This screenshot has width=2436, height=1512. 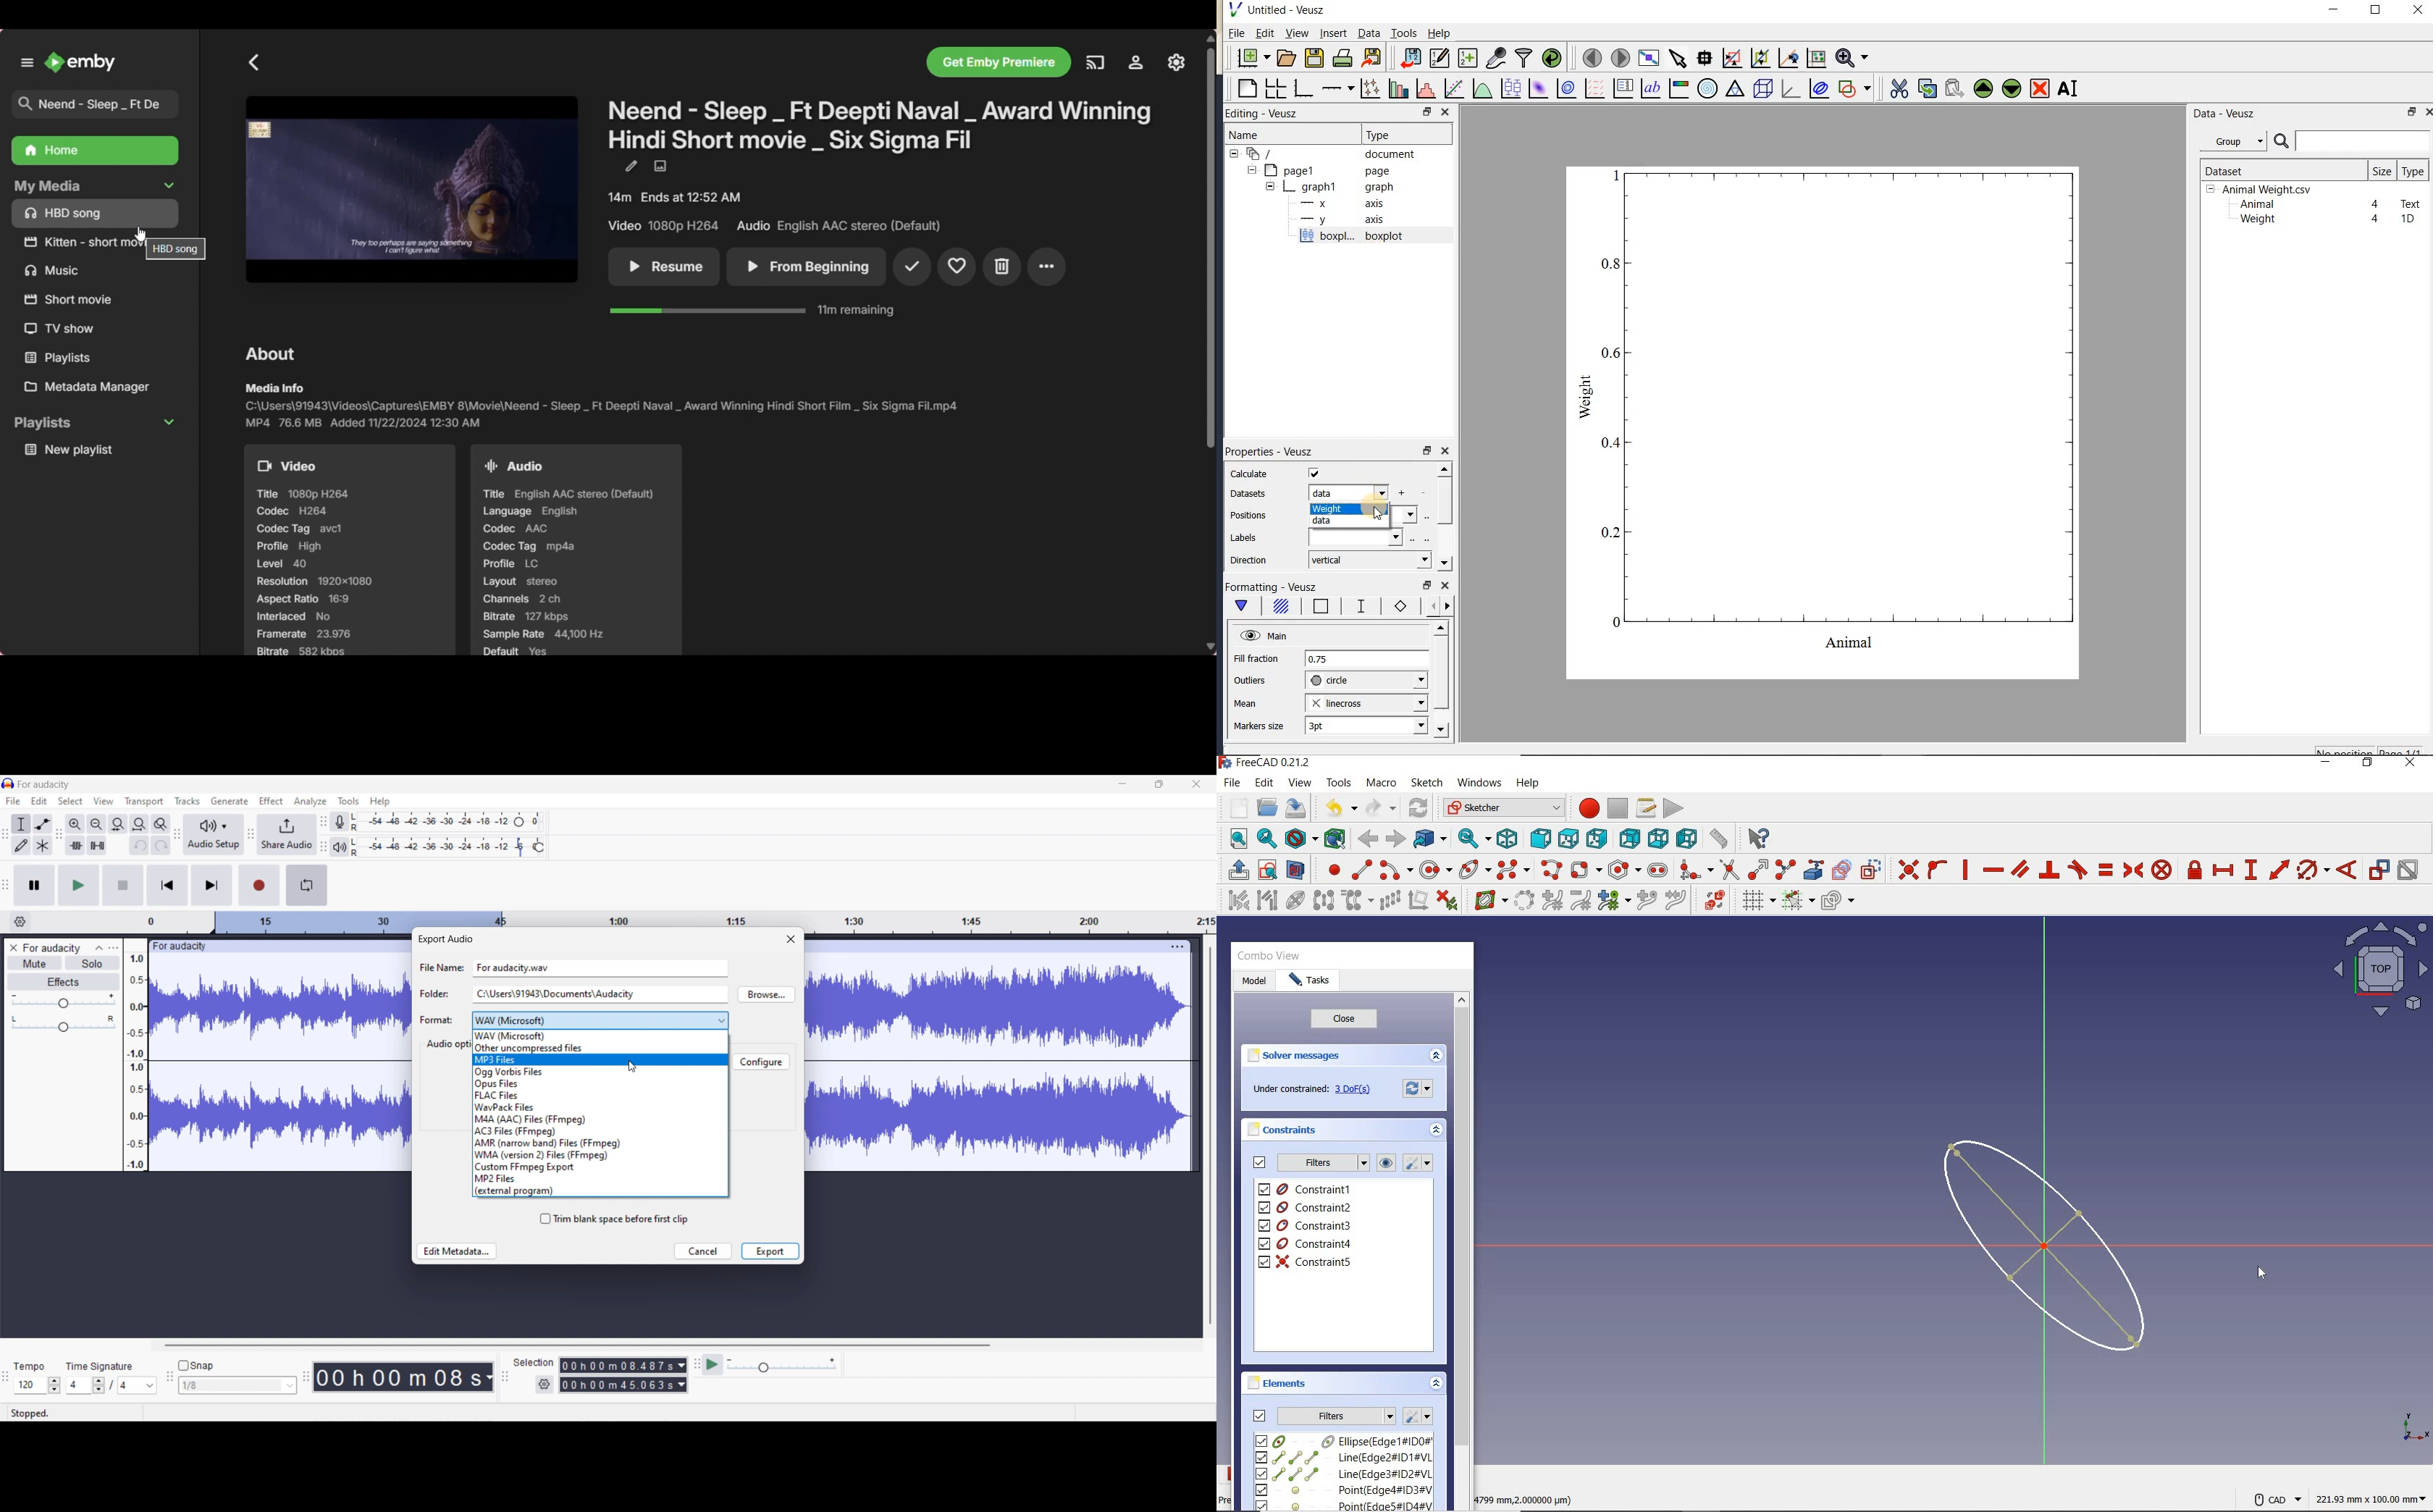 What do you see at coordinates (1475, 839) in the screenshot?
I see `sync view` at bounding box center [1475, 839].